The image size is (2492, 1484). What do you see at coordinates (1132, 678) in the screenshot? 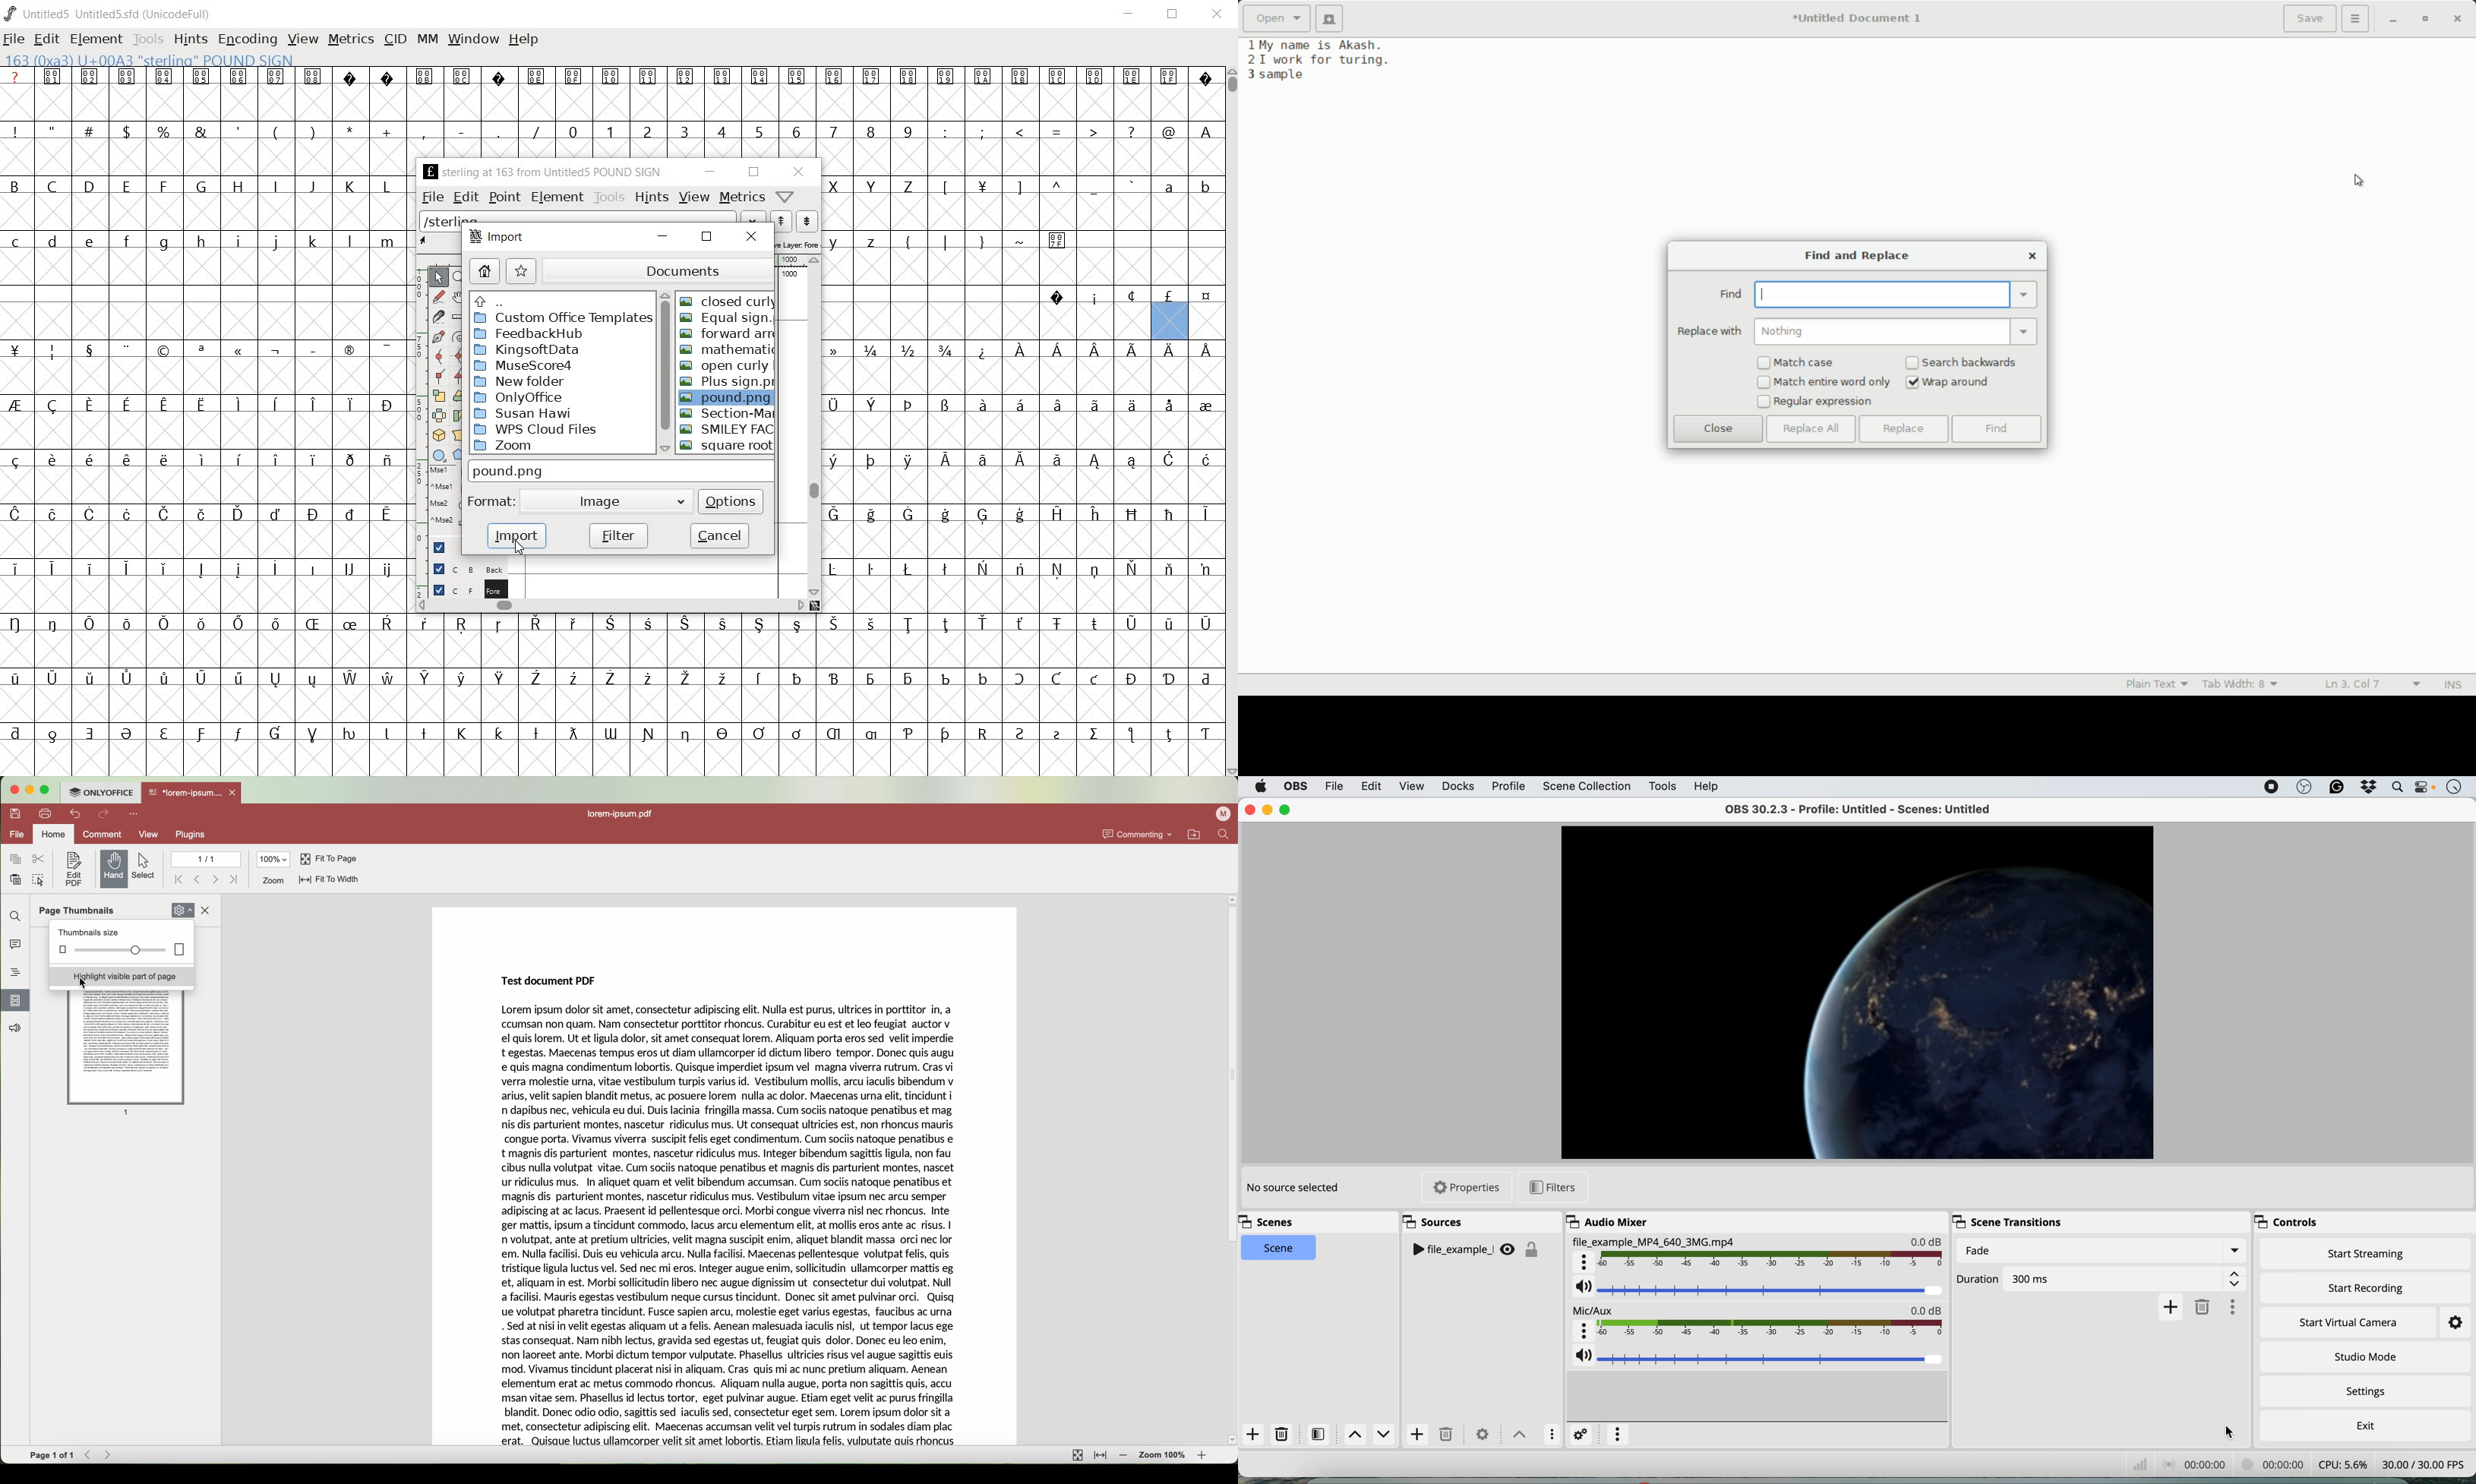
I see `Symbol` at bounding box center [1132, 678].